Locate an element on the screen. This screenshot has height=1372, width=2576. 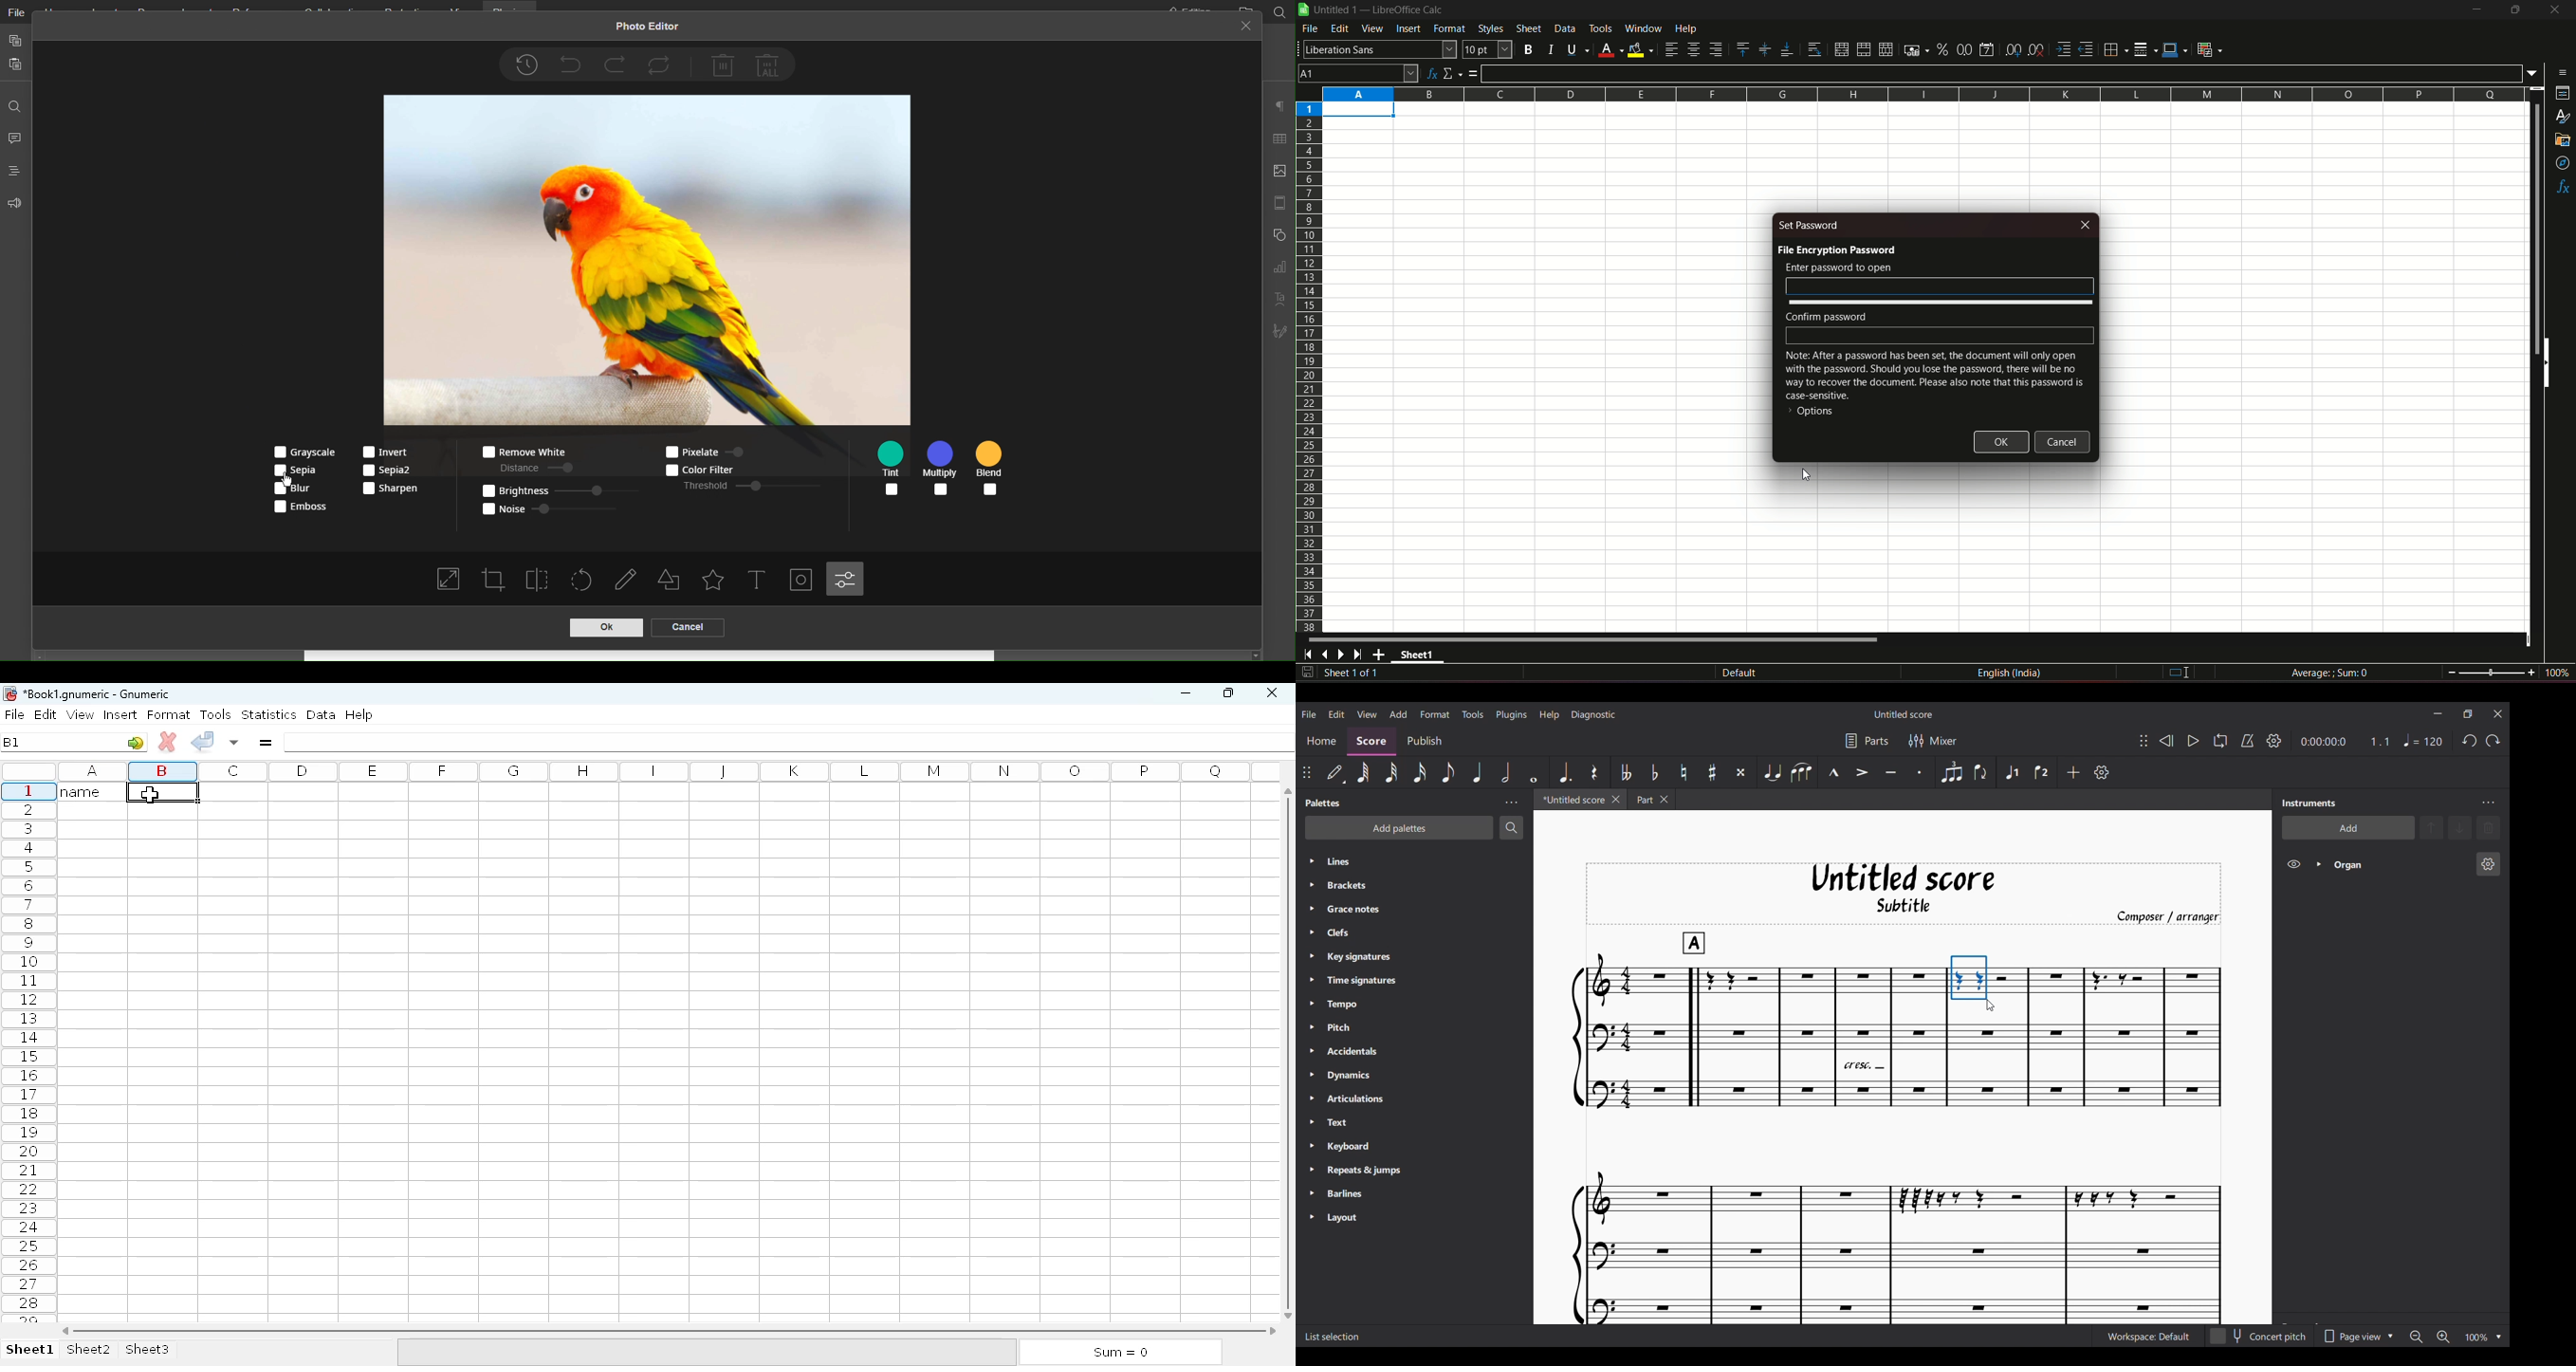
Voice 2 is located at coordinates (2042, 772).